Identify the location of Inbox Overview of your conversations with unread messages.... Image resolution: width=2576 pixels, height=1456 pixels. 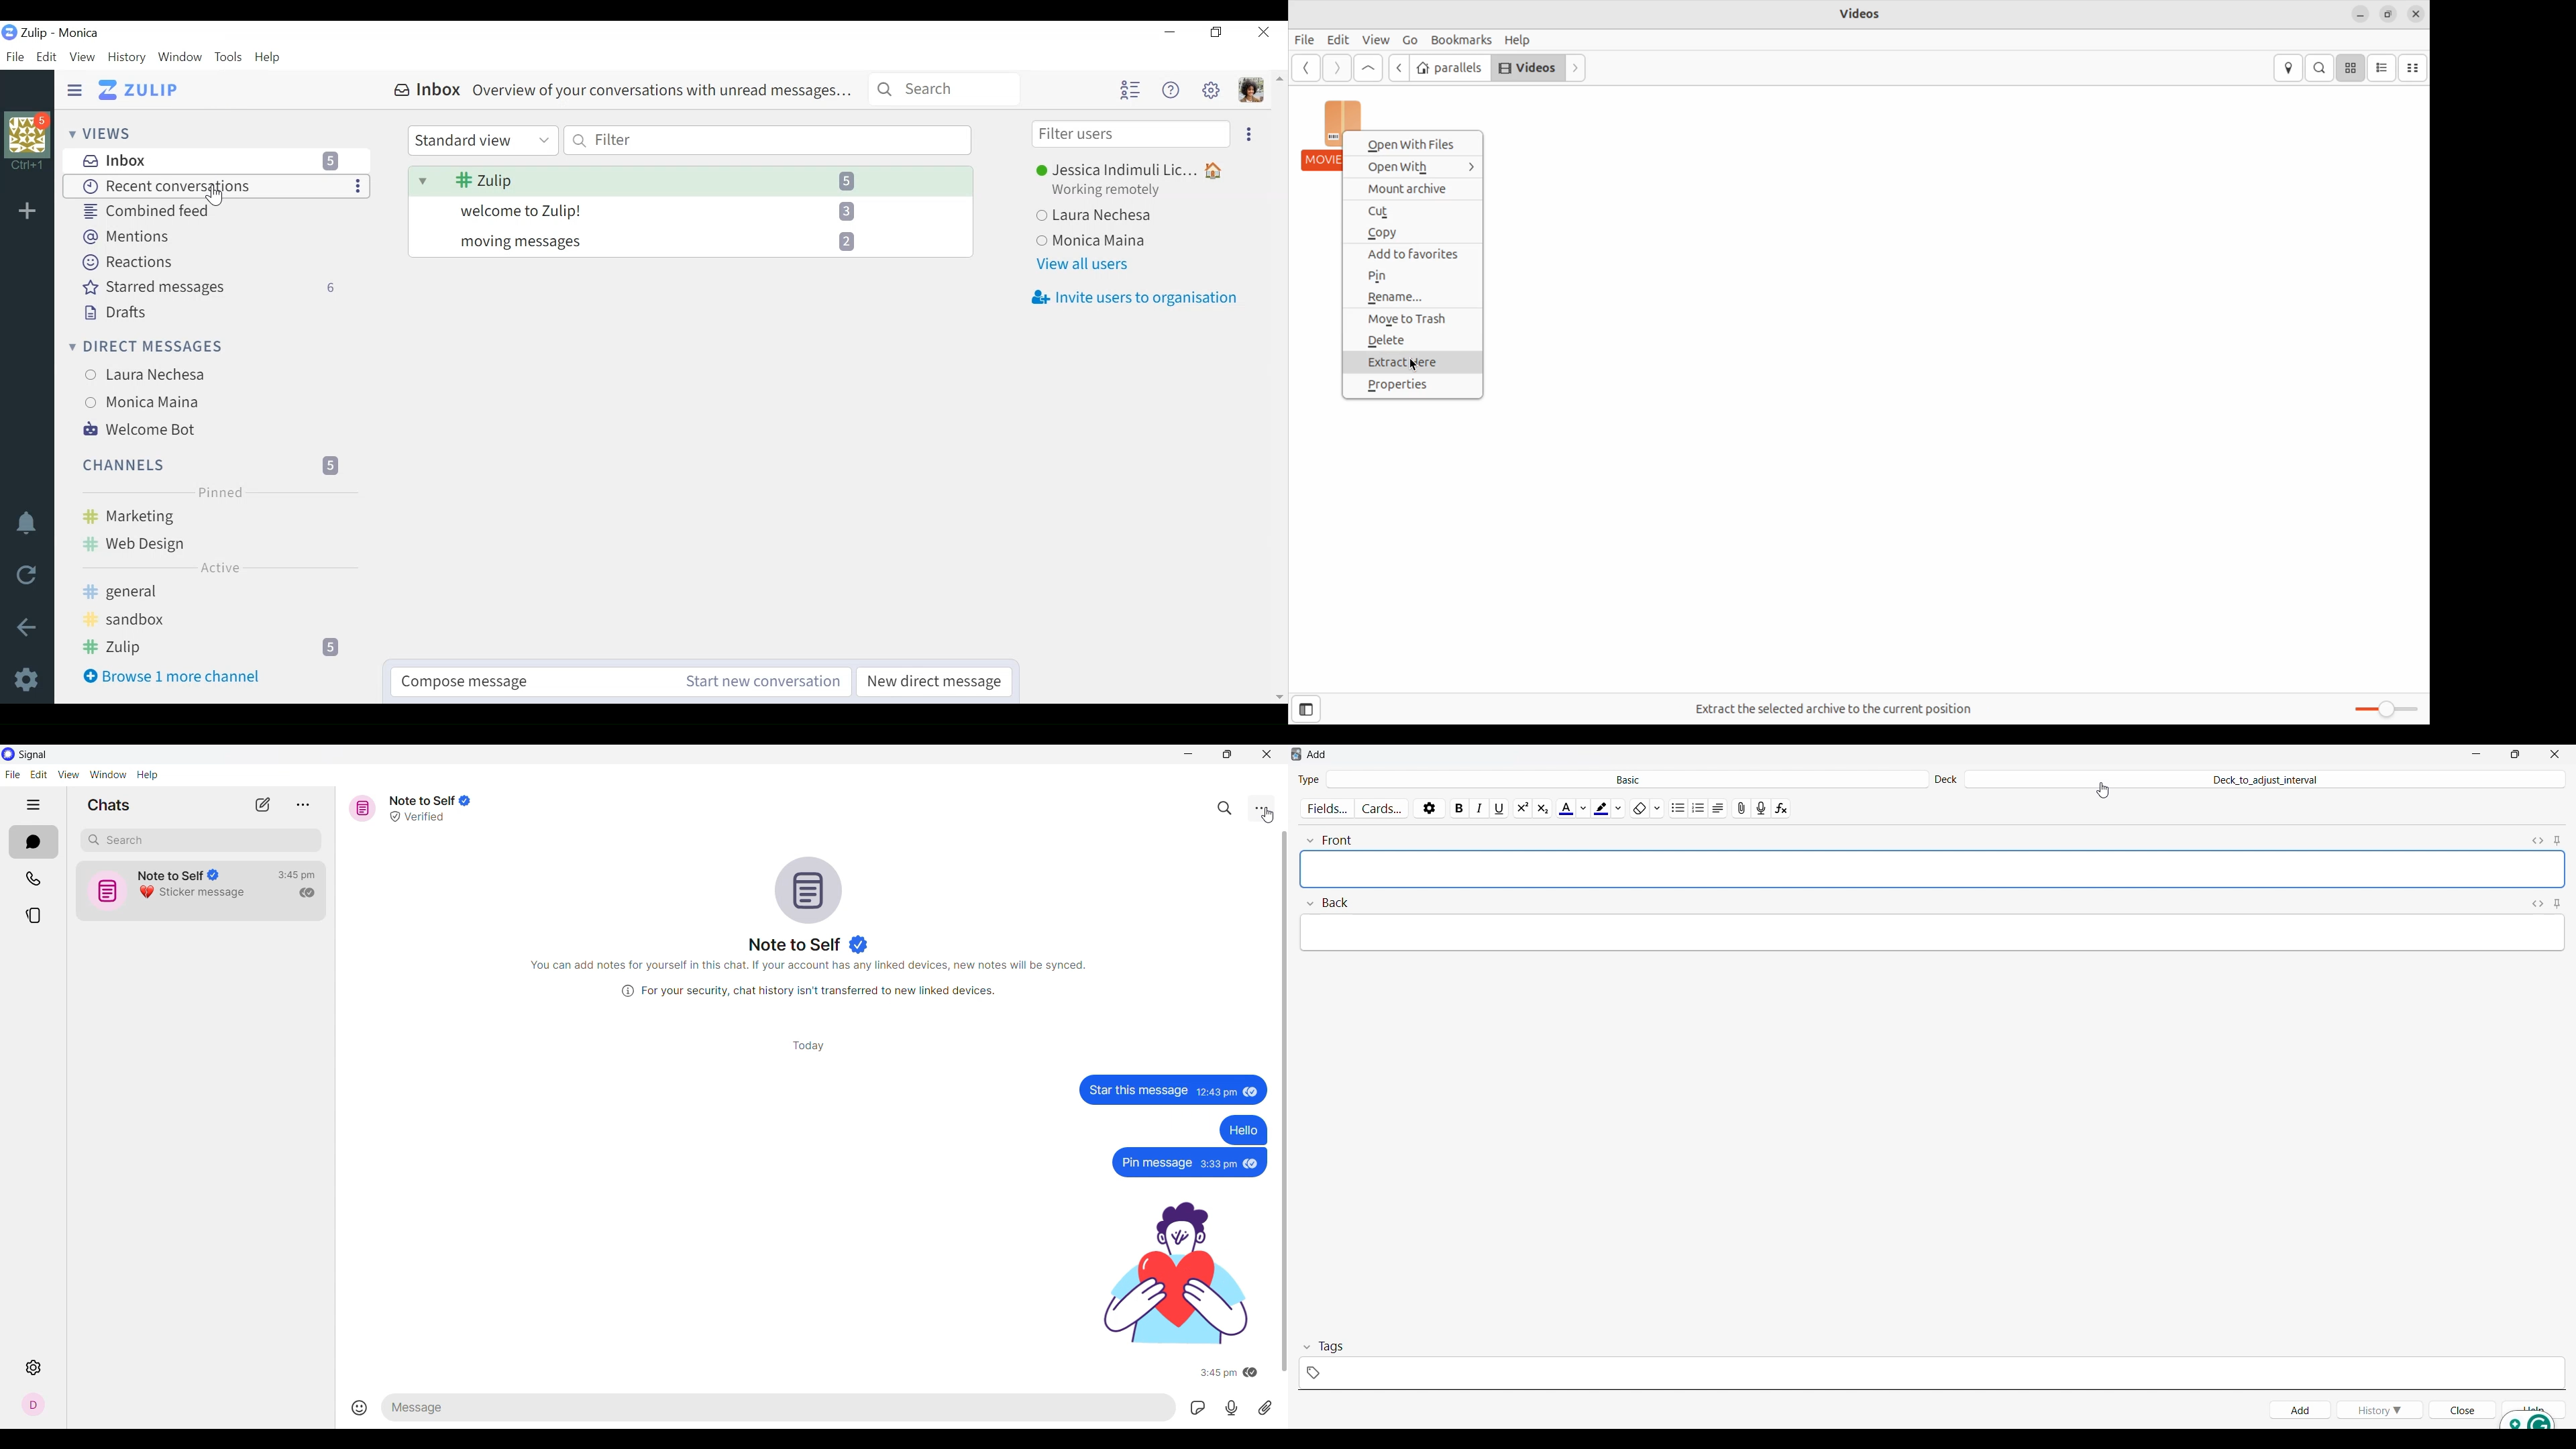
(622, 90).